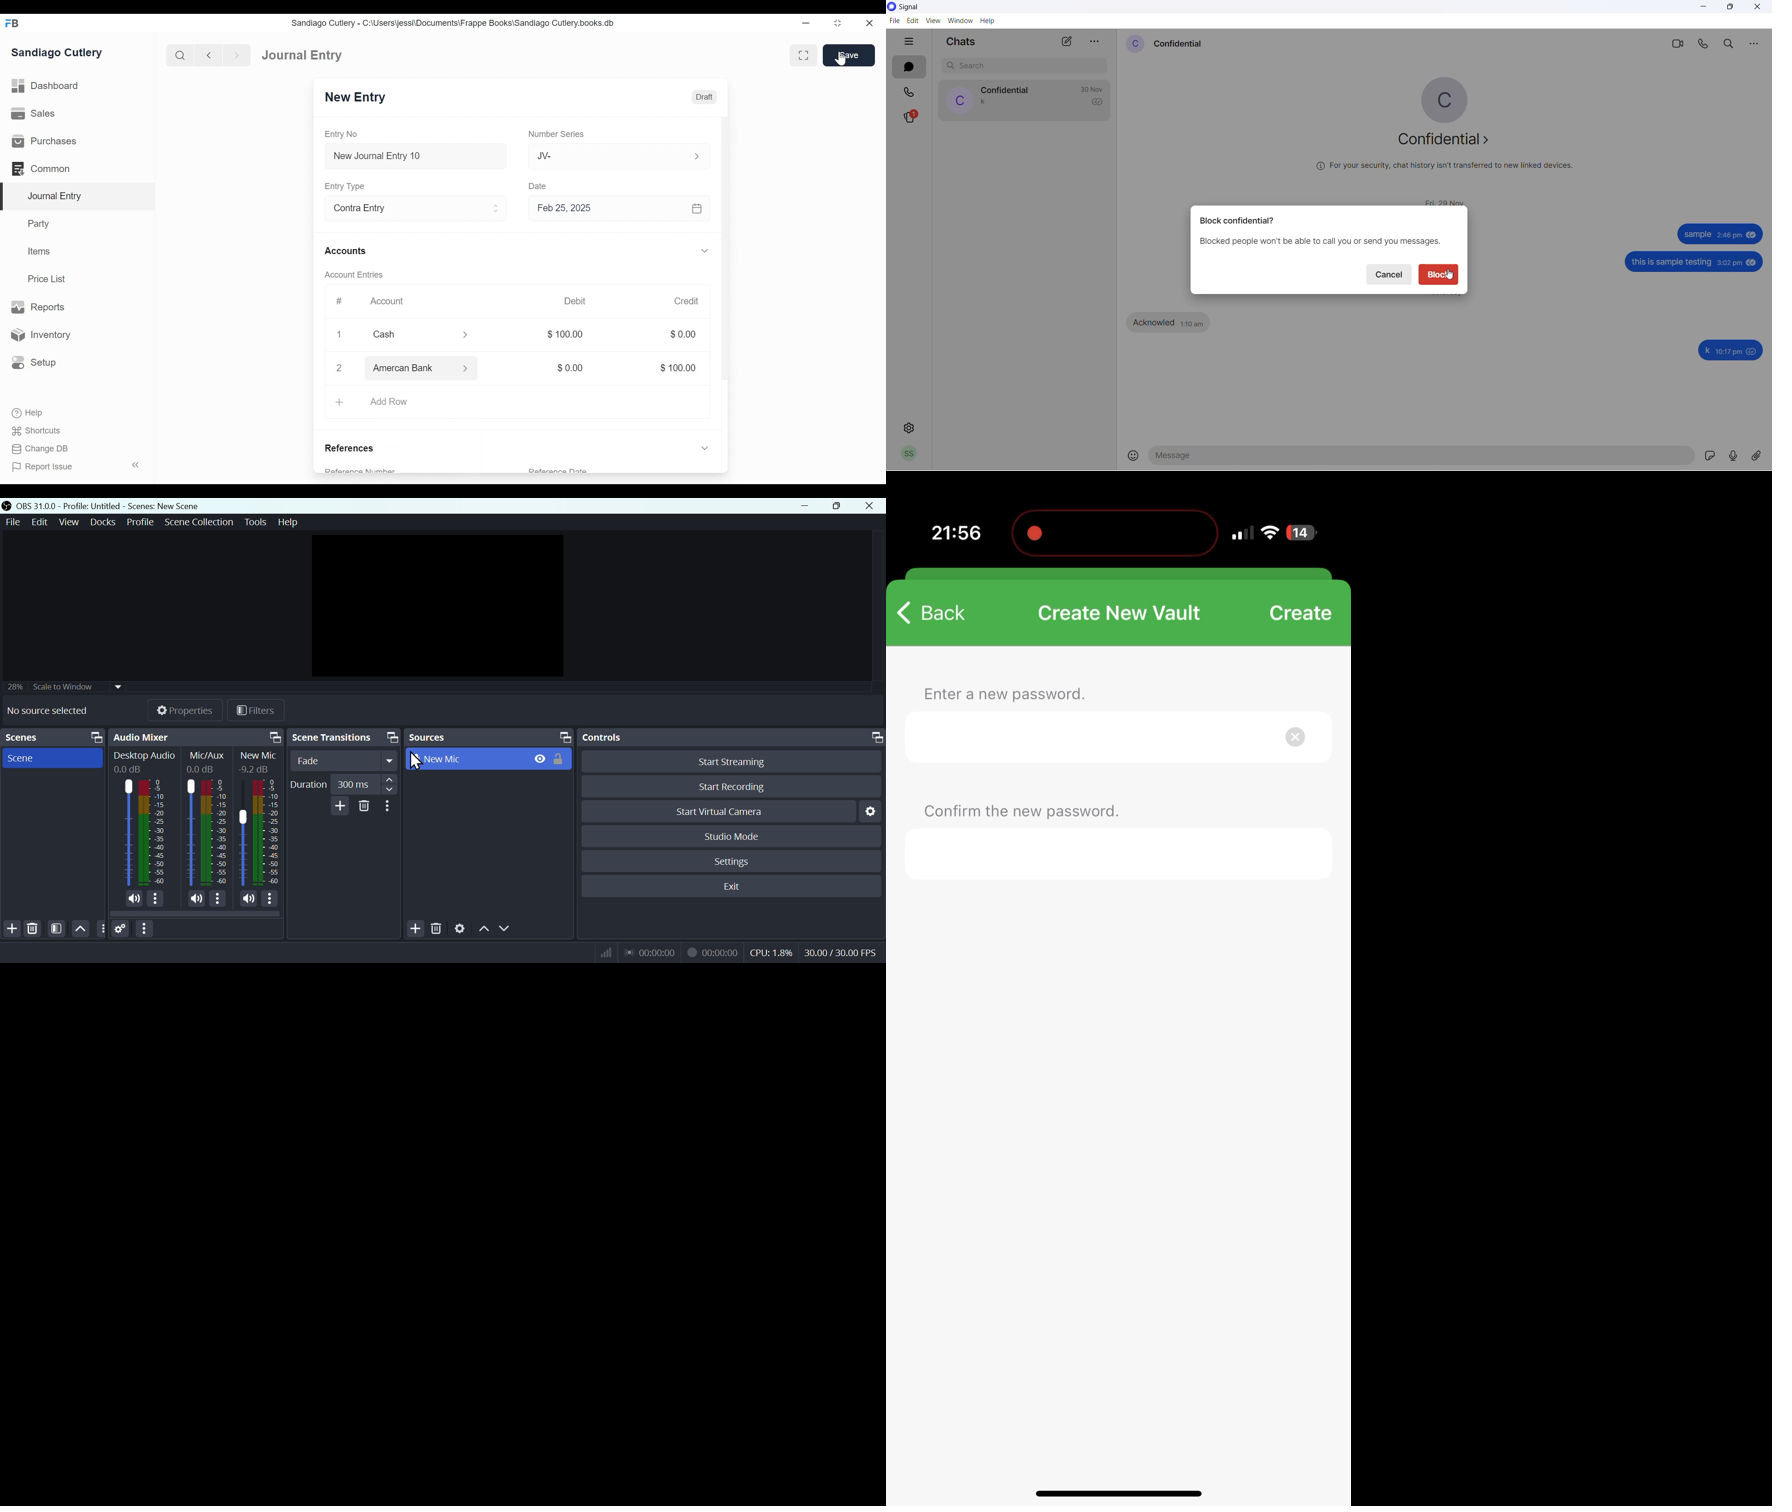 The image size is (1792, 1512). What do you see at coordinates (78, 197) in the screenshot?
I see `Journal Entry` at bounding box center [78, 197].